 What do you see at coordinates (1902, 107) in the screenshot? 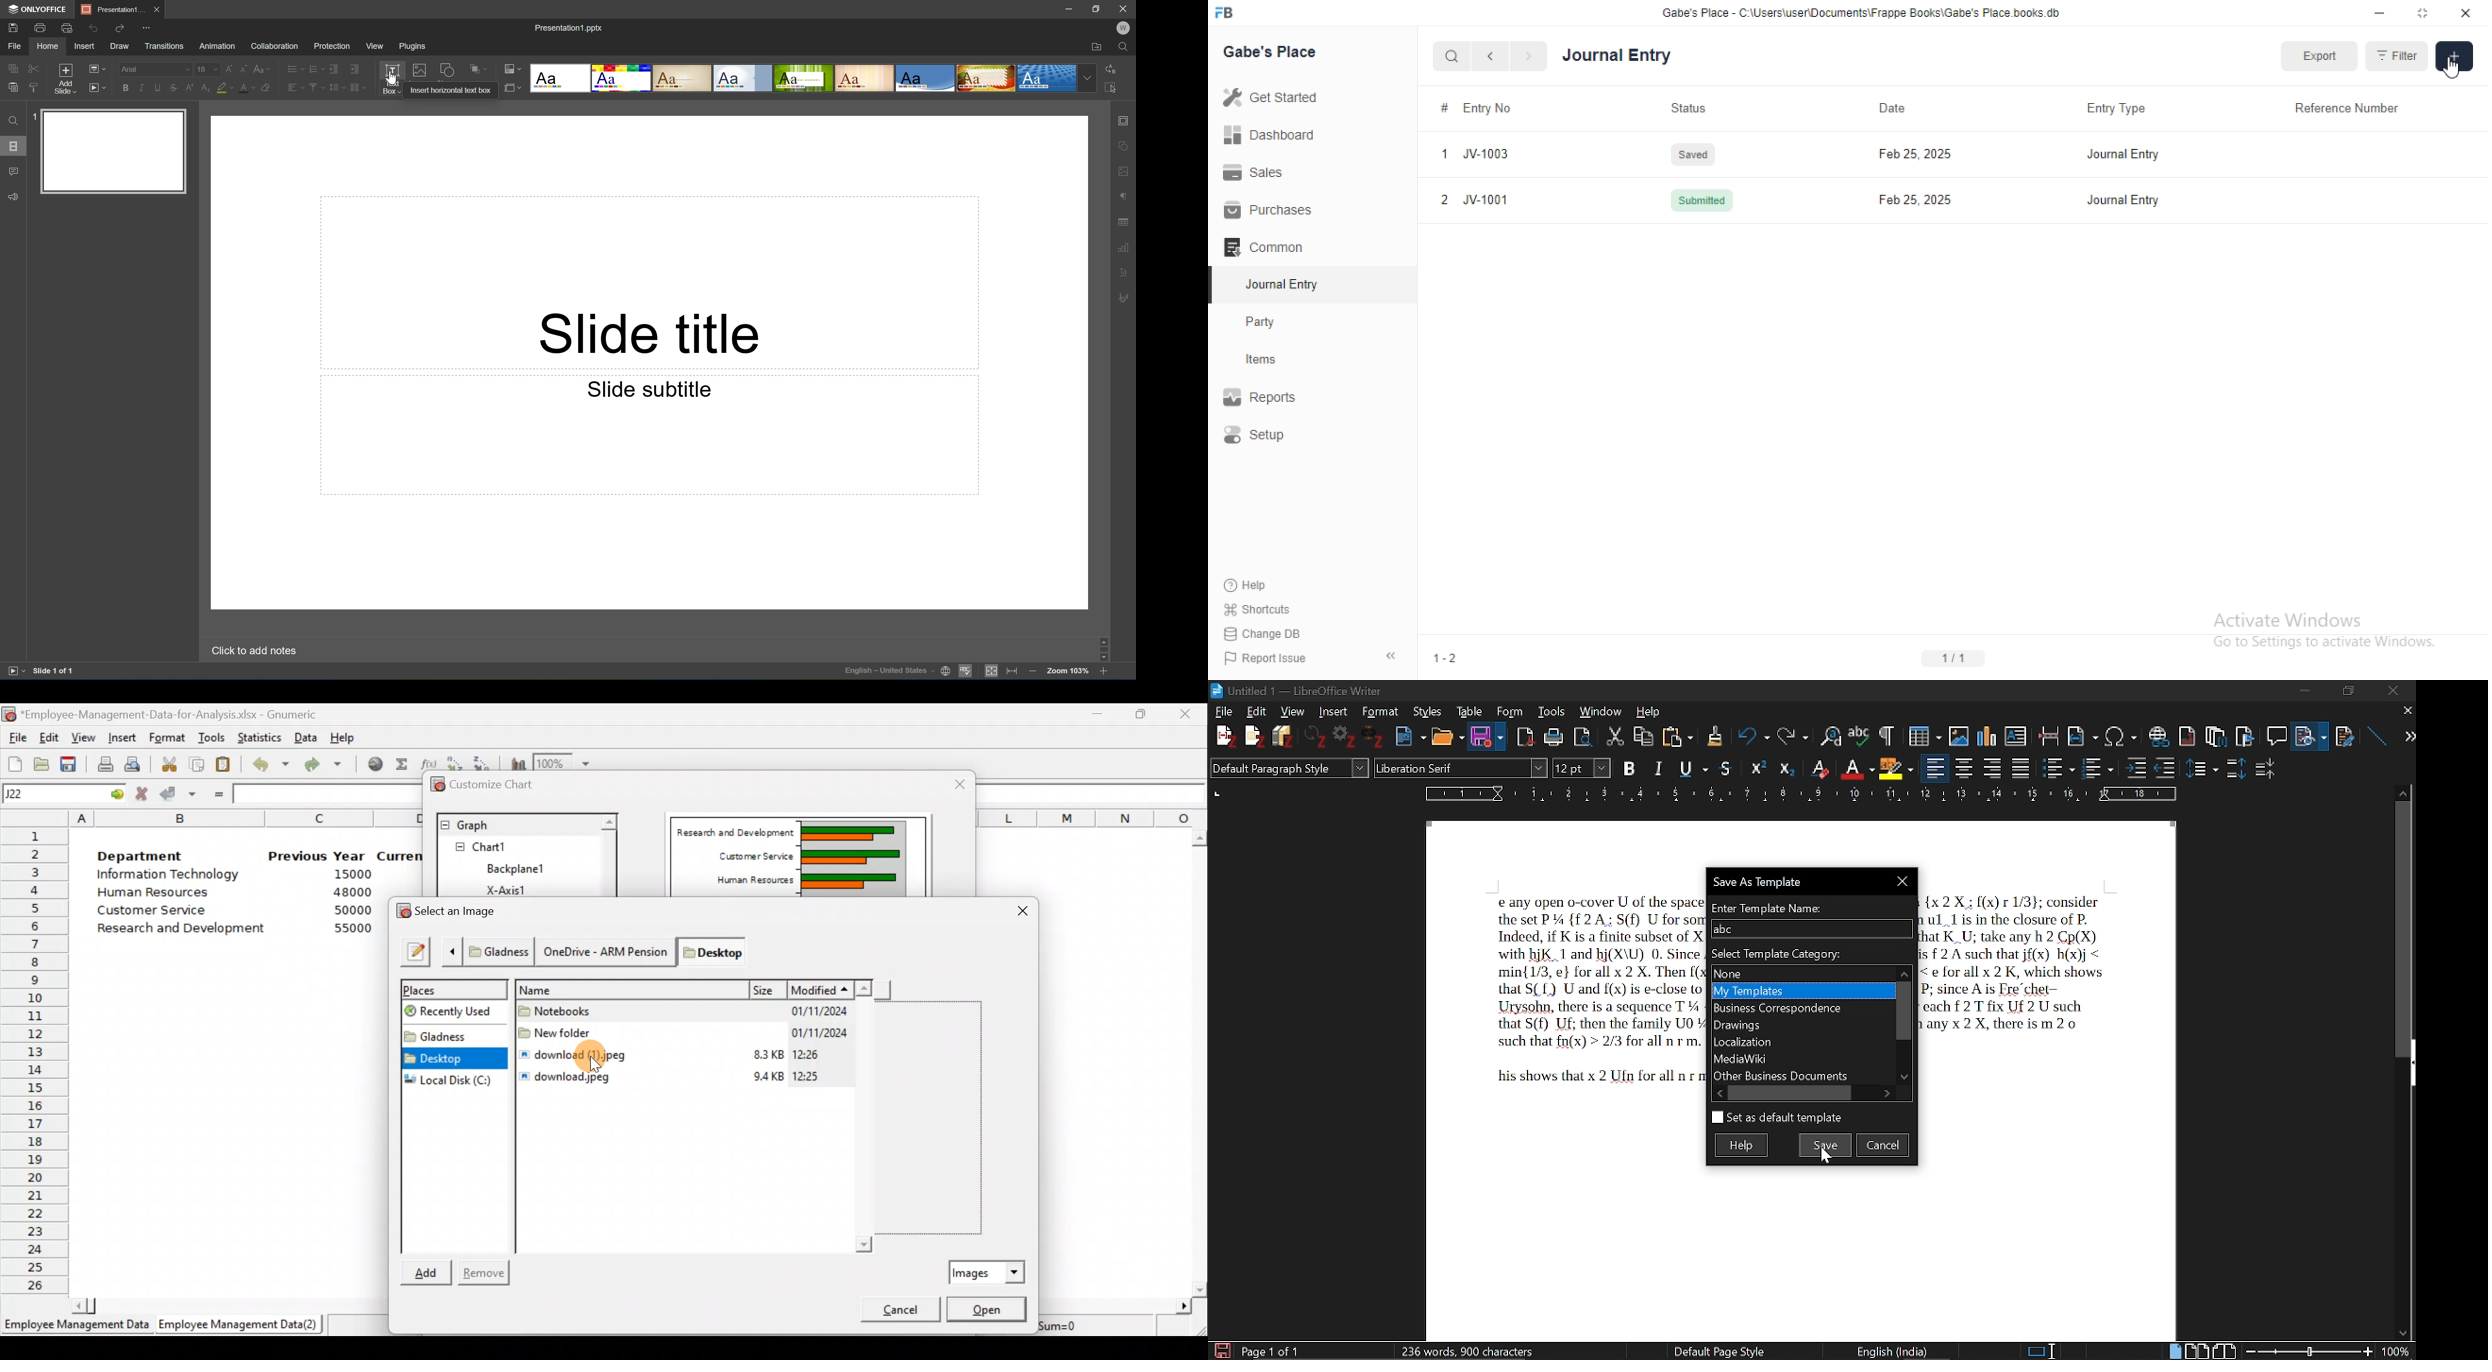
I see `Date` at bounding box center [1902, 107].